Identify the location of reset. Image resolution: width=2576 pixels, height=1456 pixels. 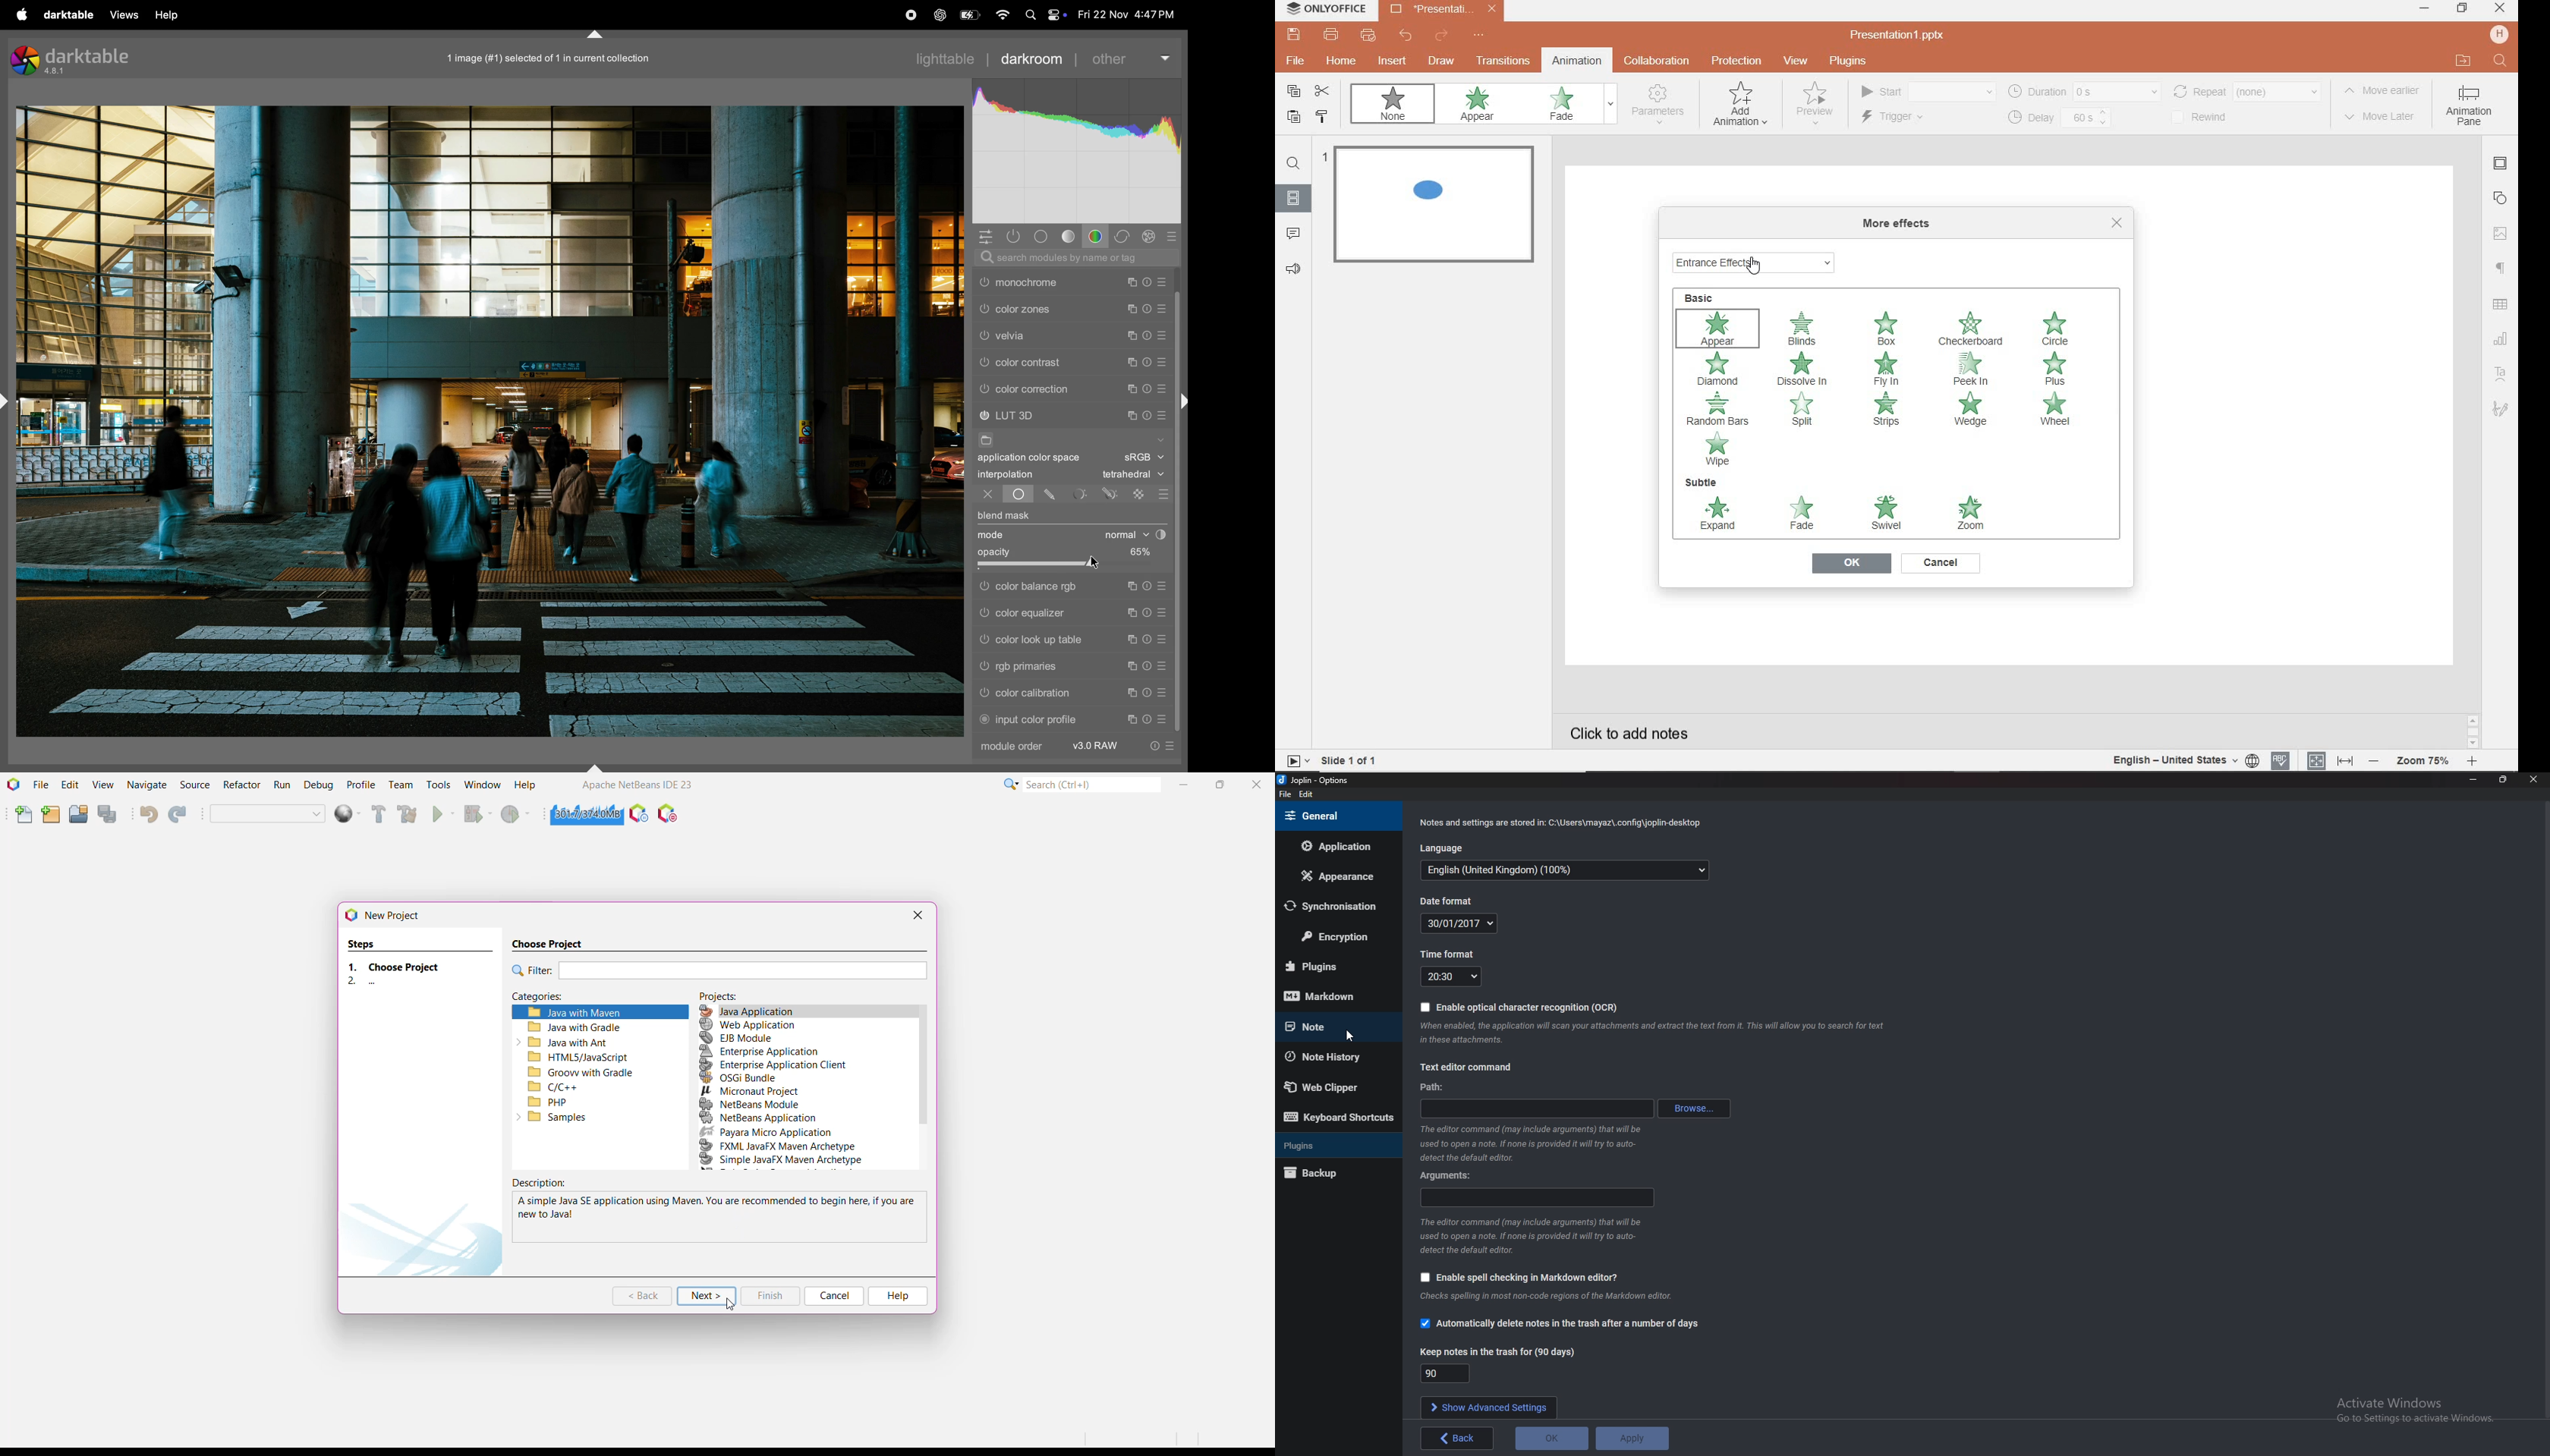
(1148, 388).